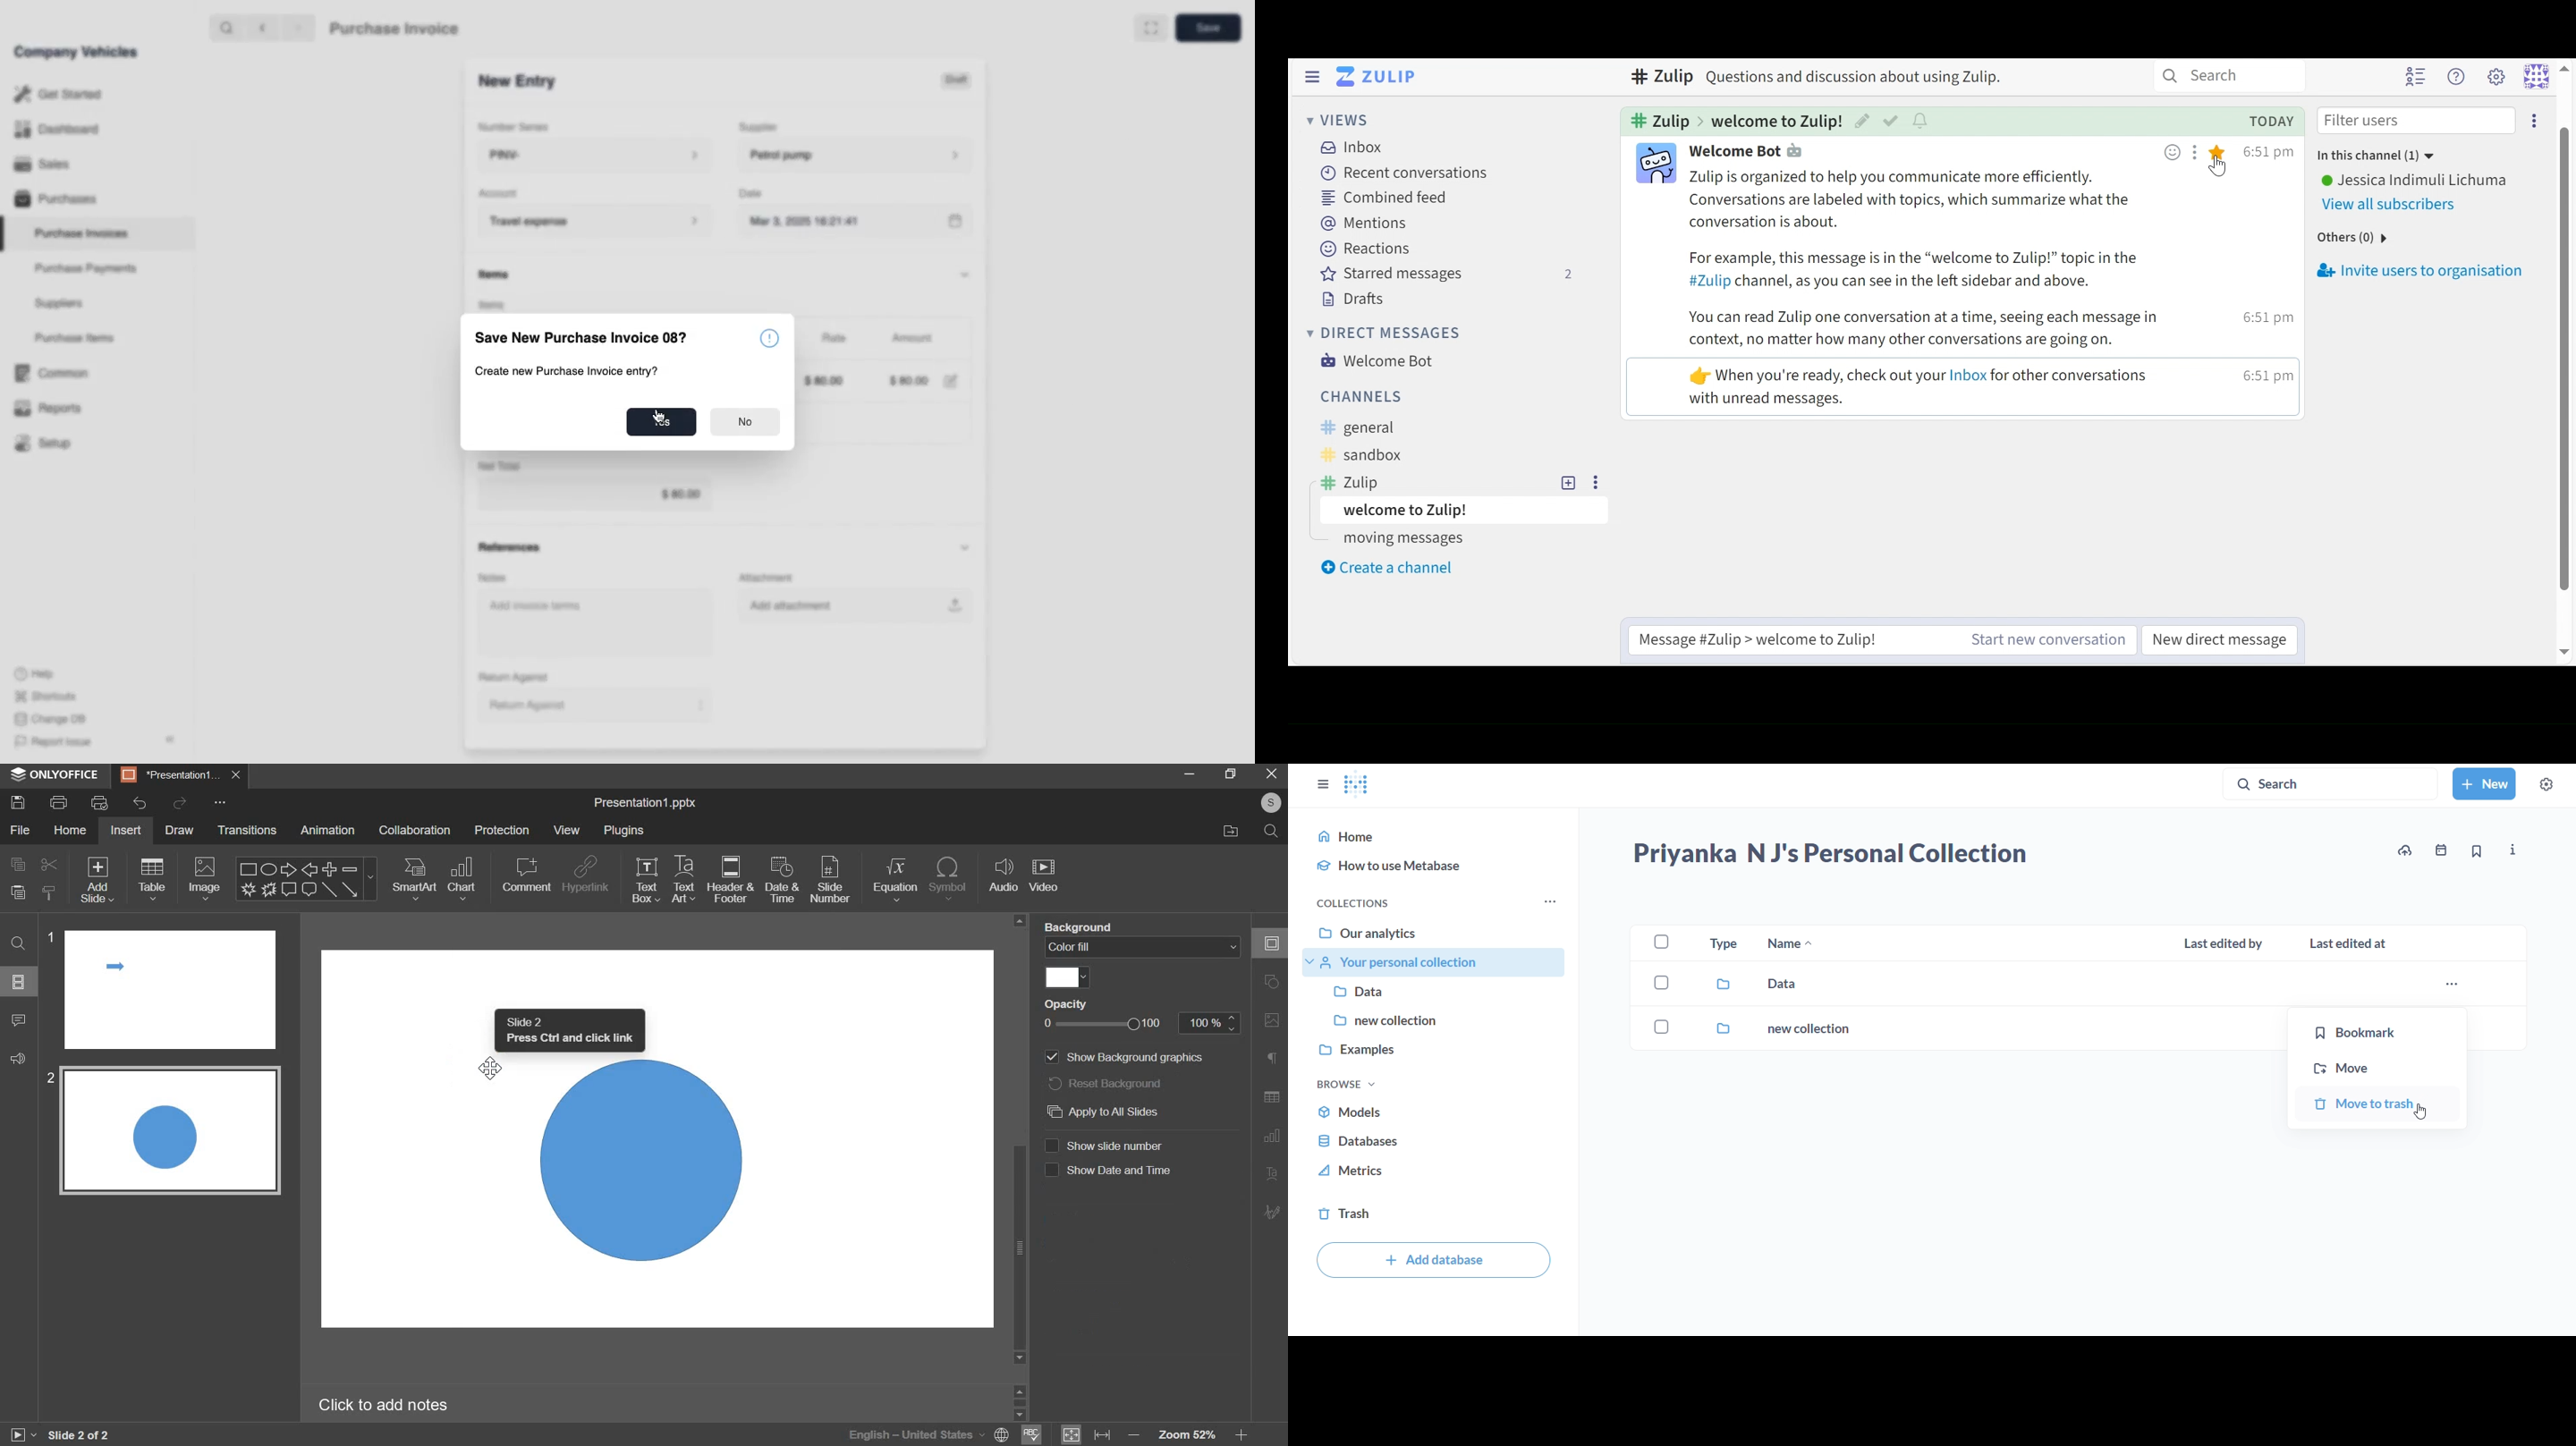  I want to click on feedback, so click(17, 1059).